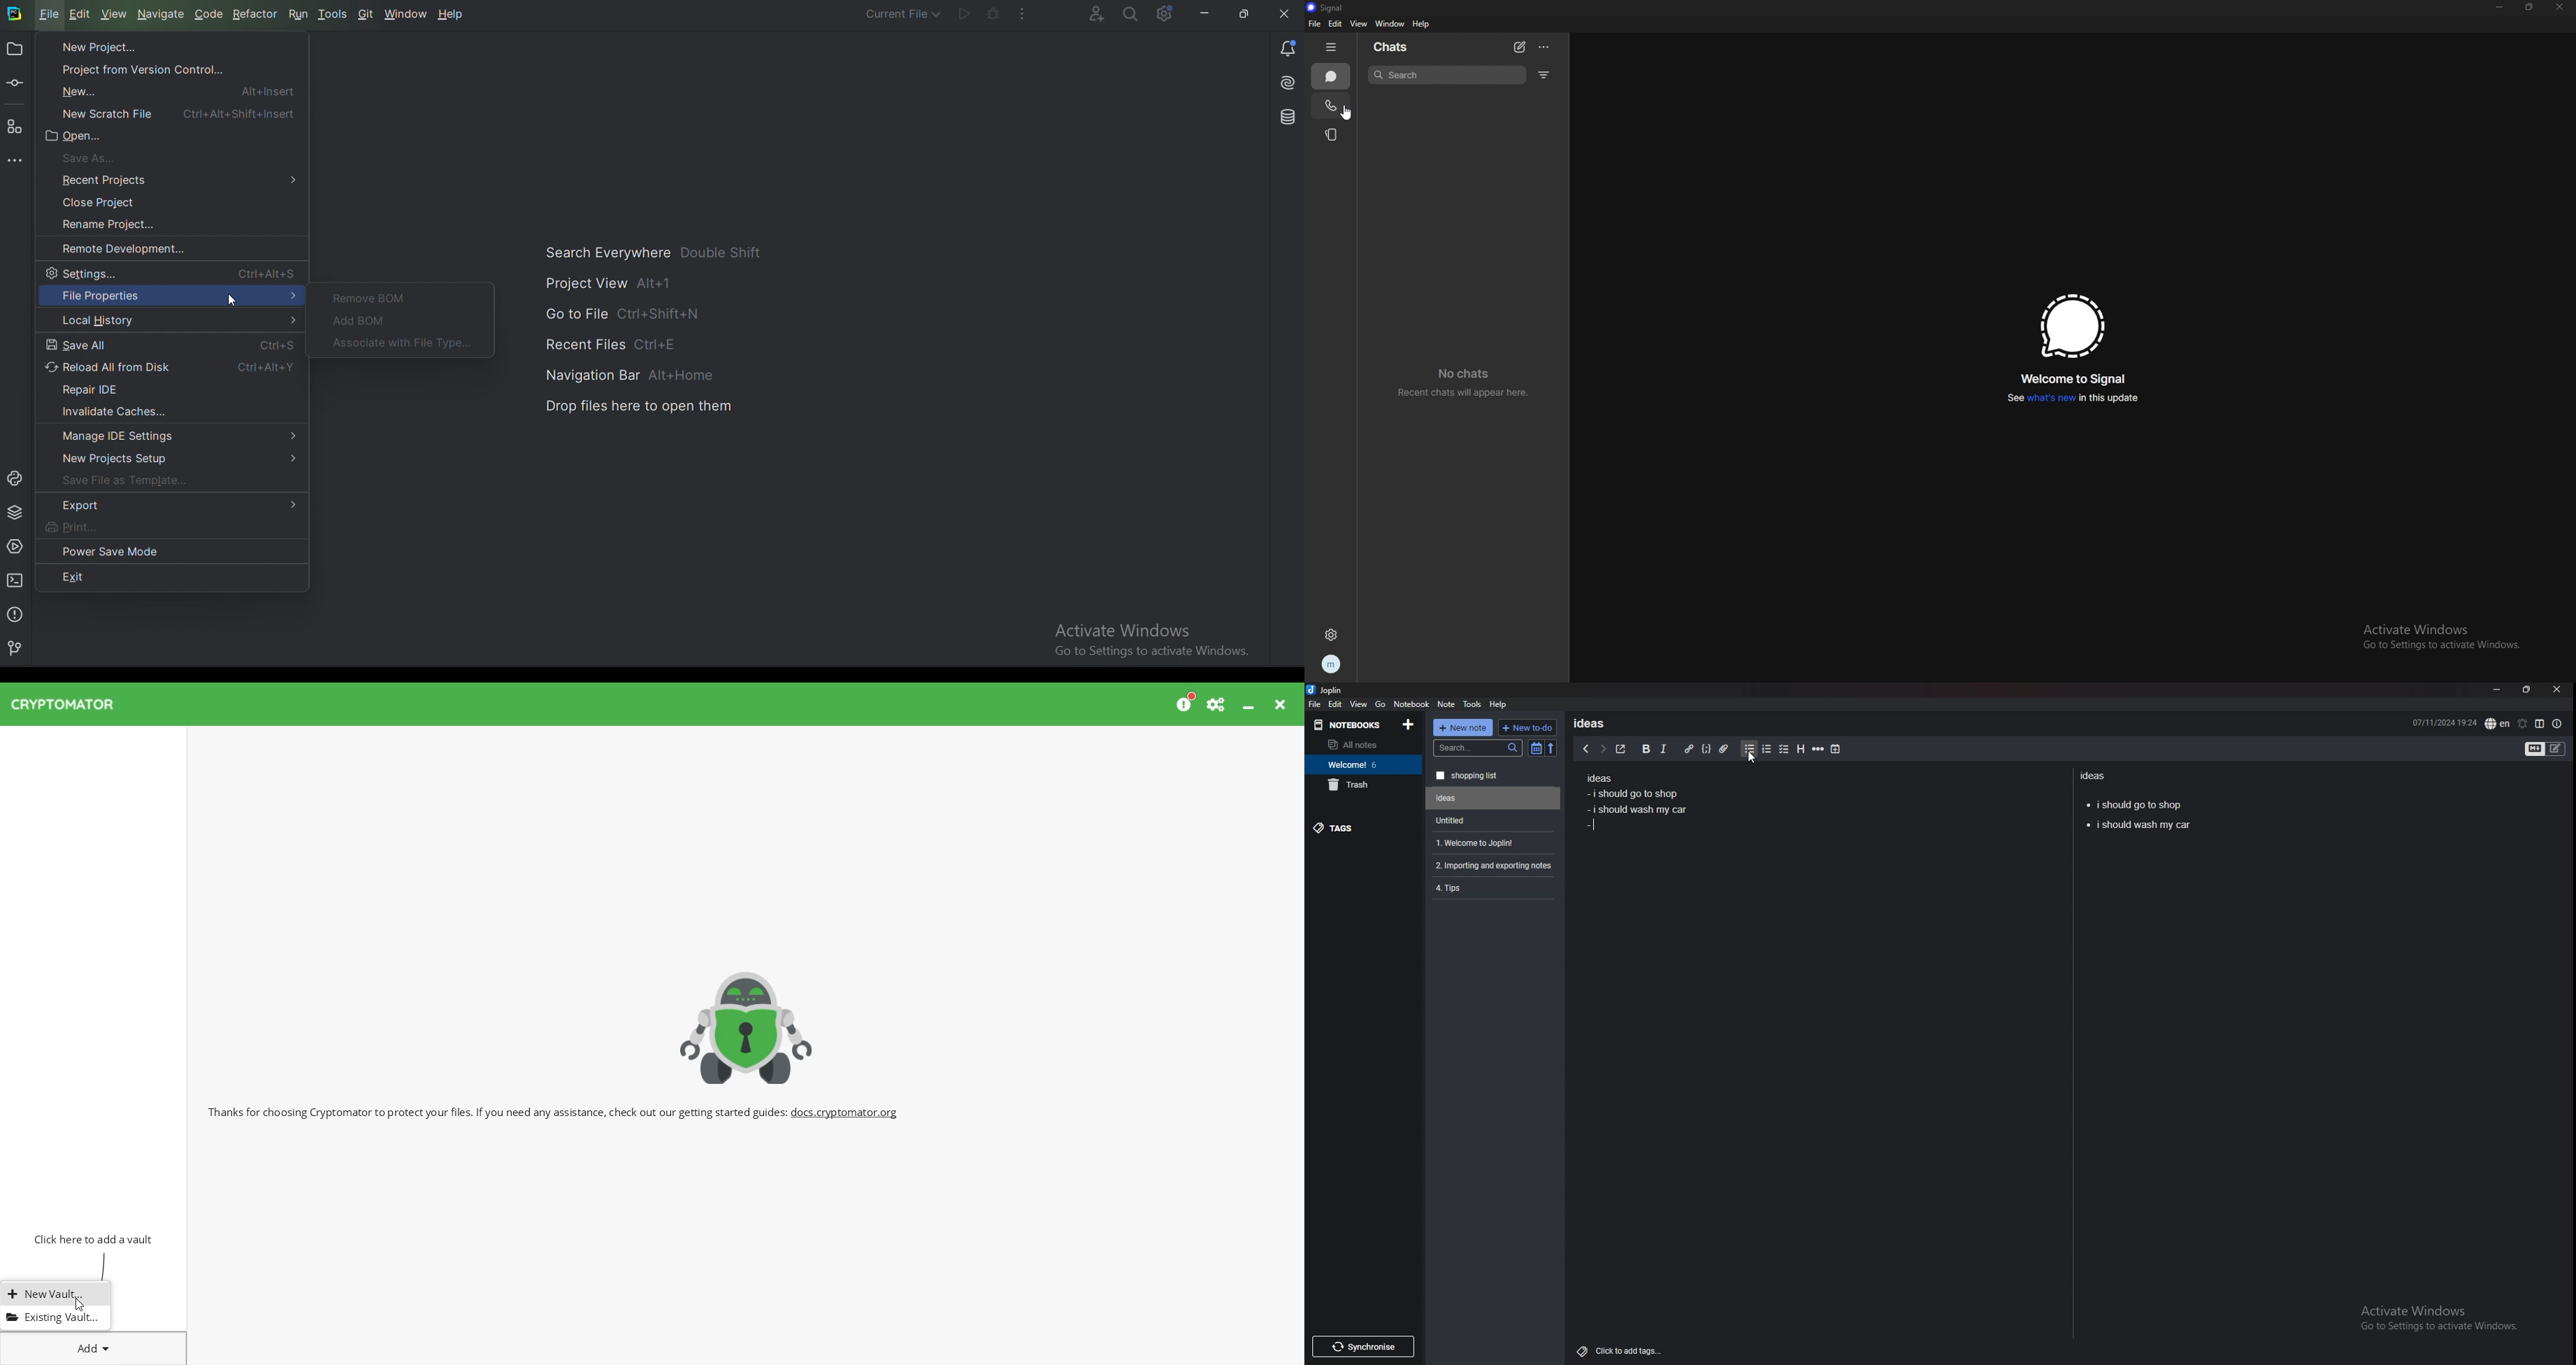  I want to click on ideas, so click(1599, 779).